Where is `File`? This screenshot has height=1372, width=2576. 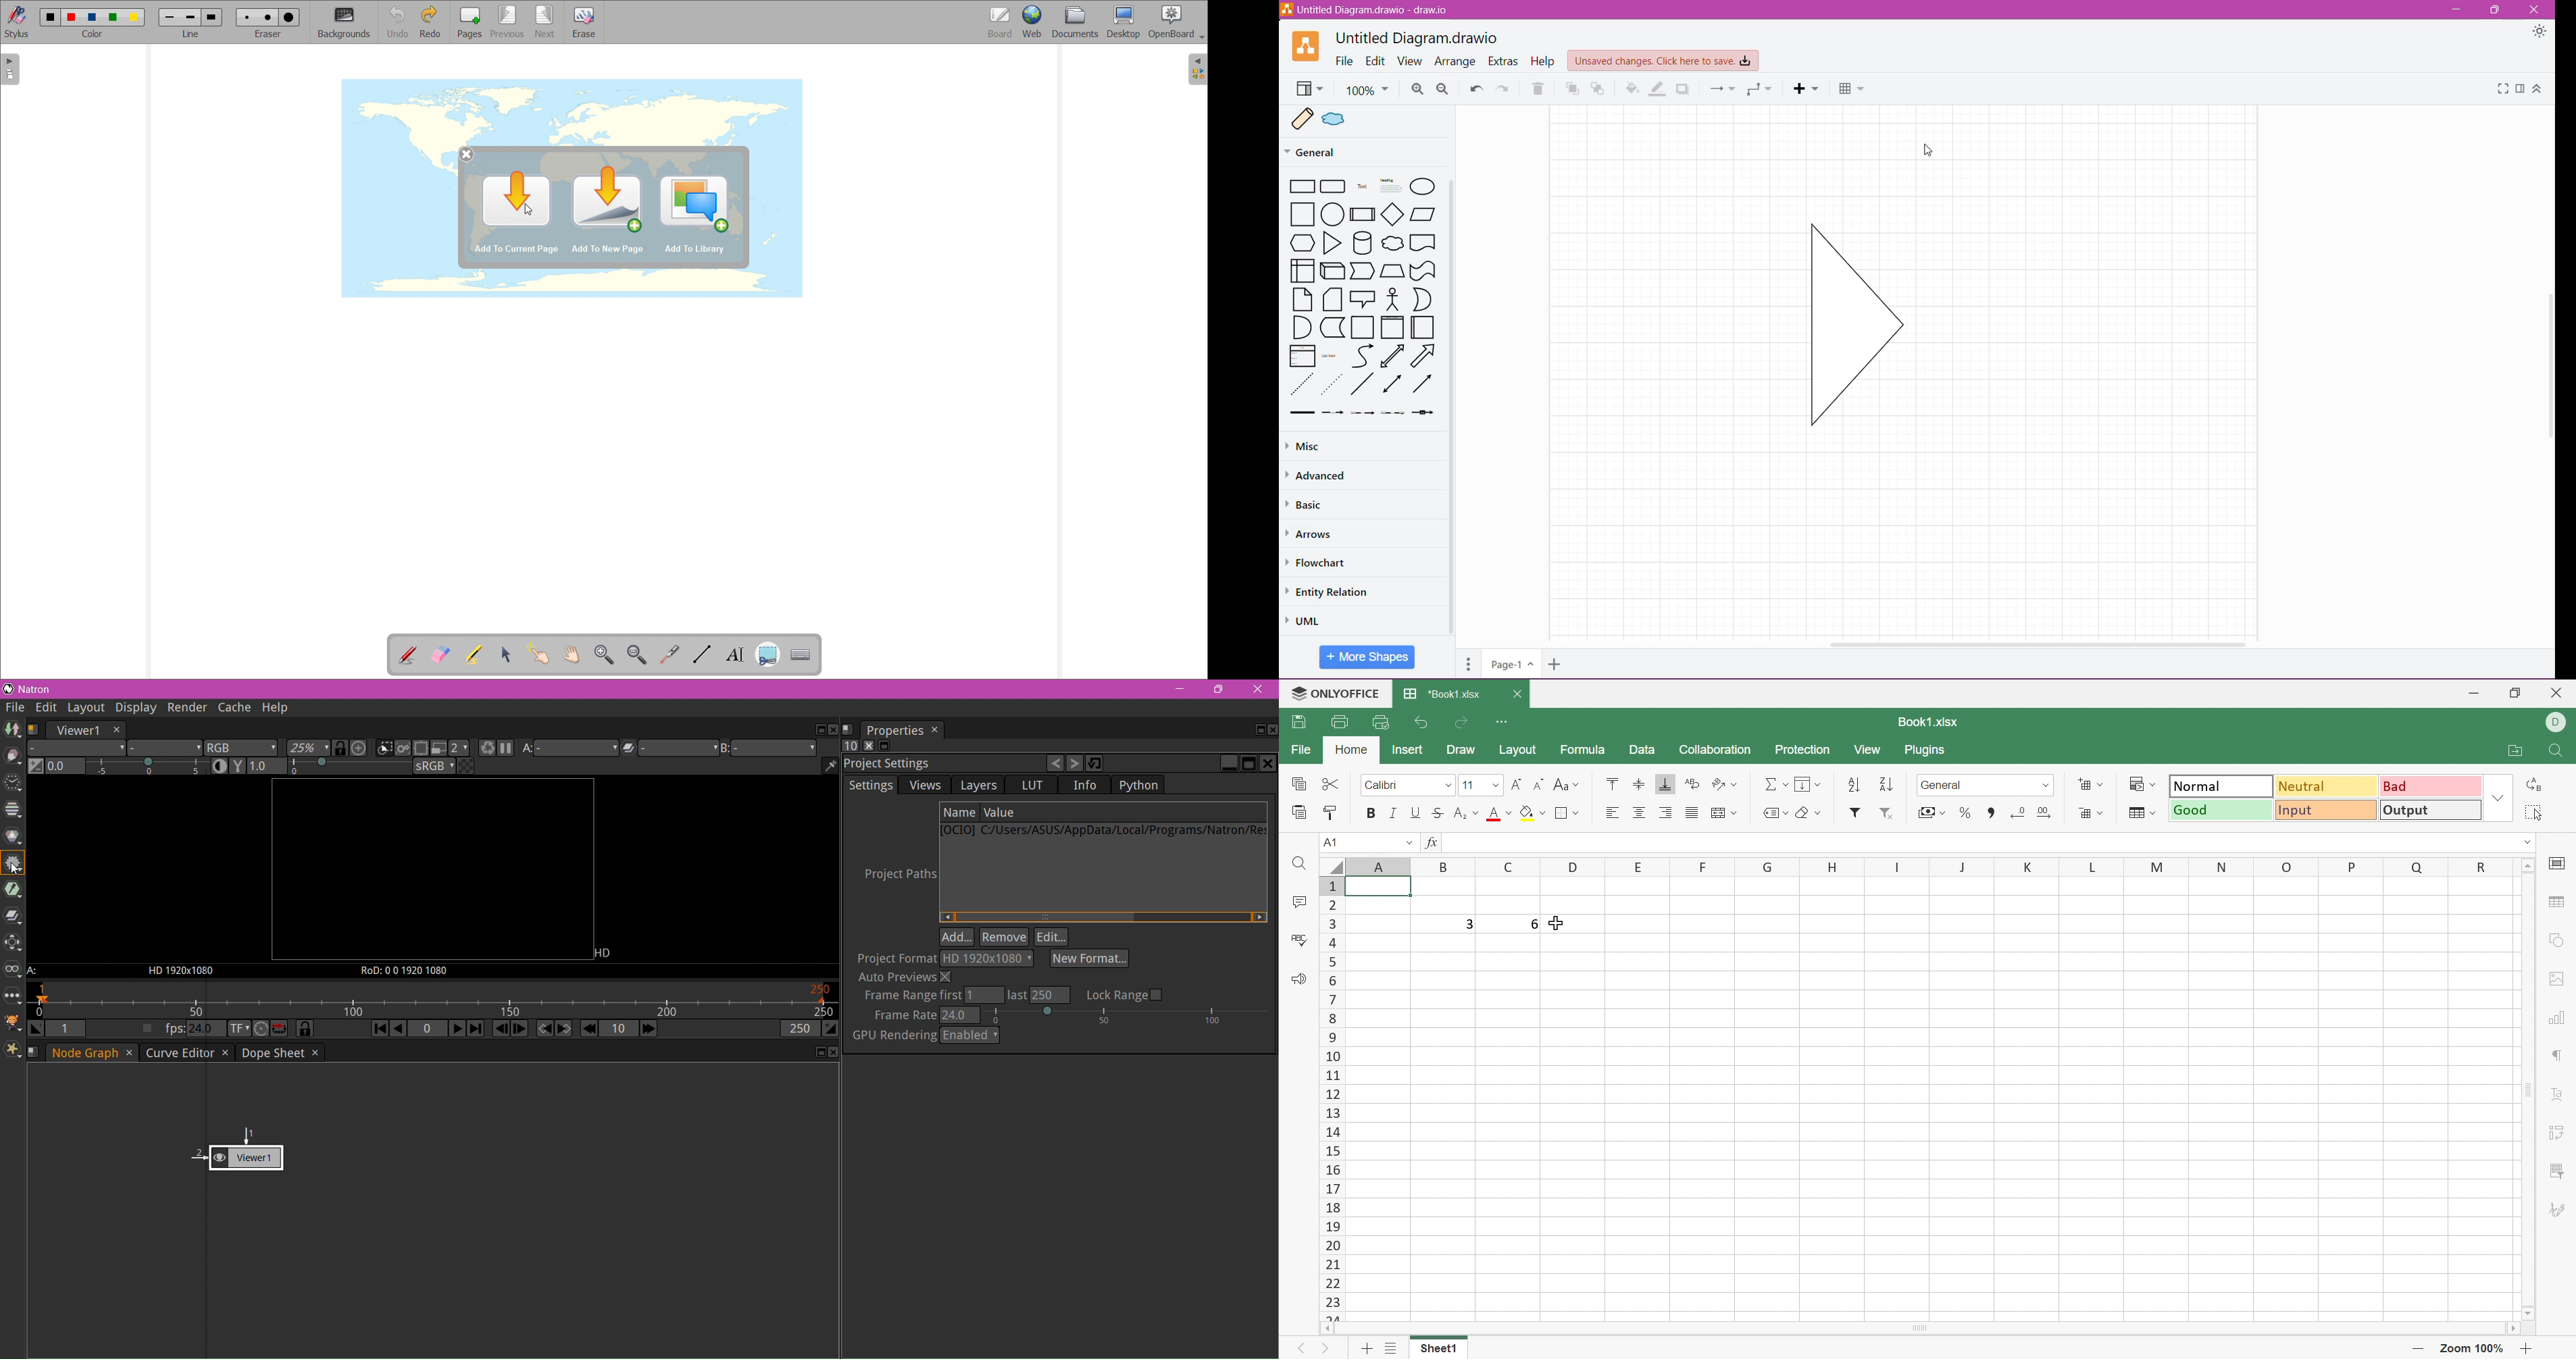
File is located at coordinates (1304, 750).